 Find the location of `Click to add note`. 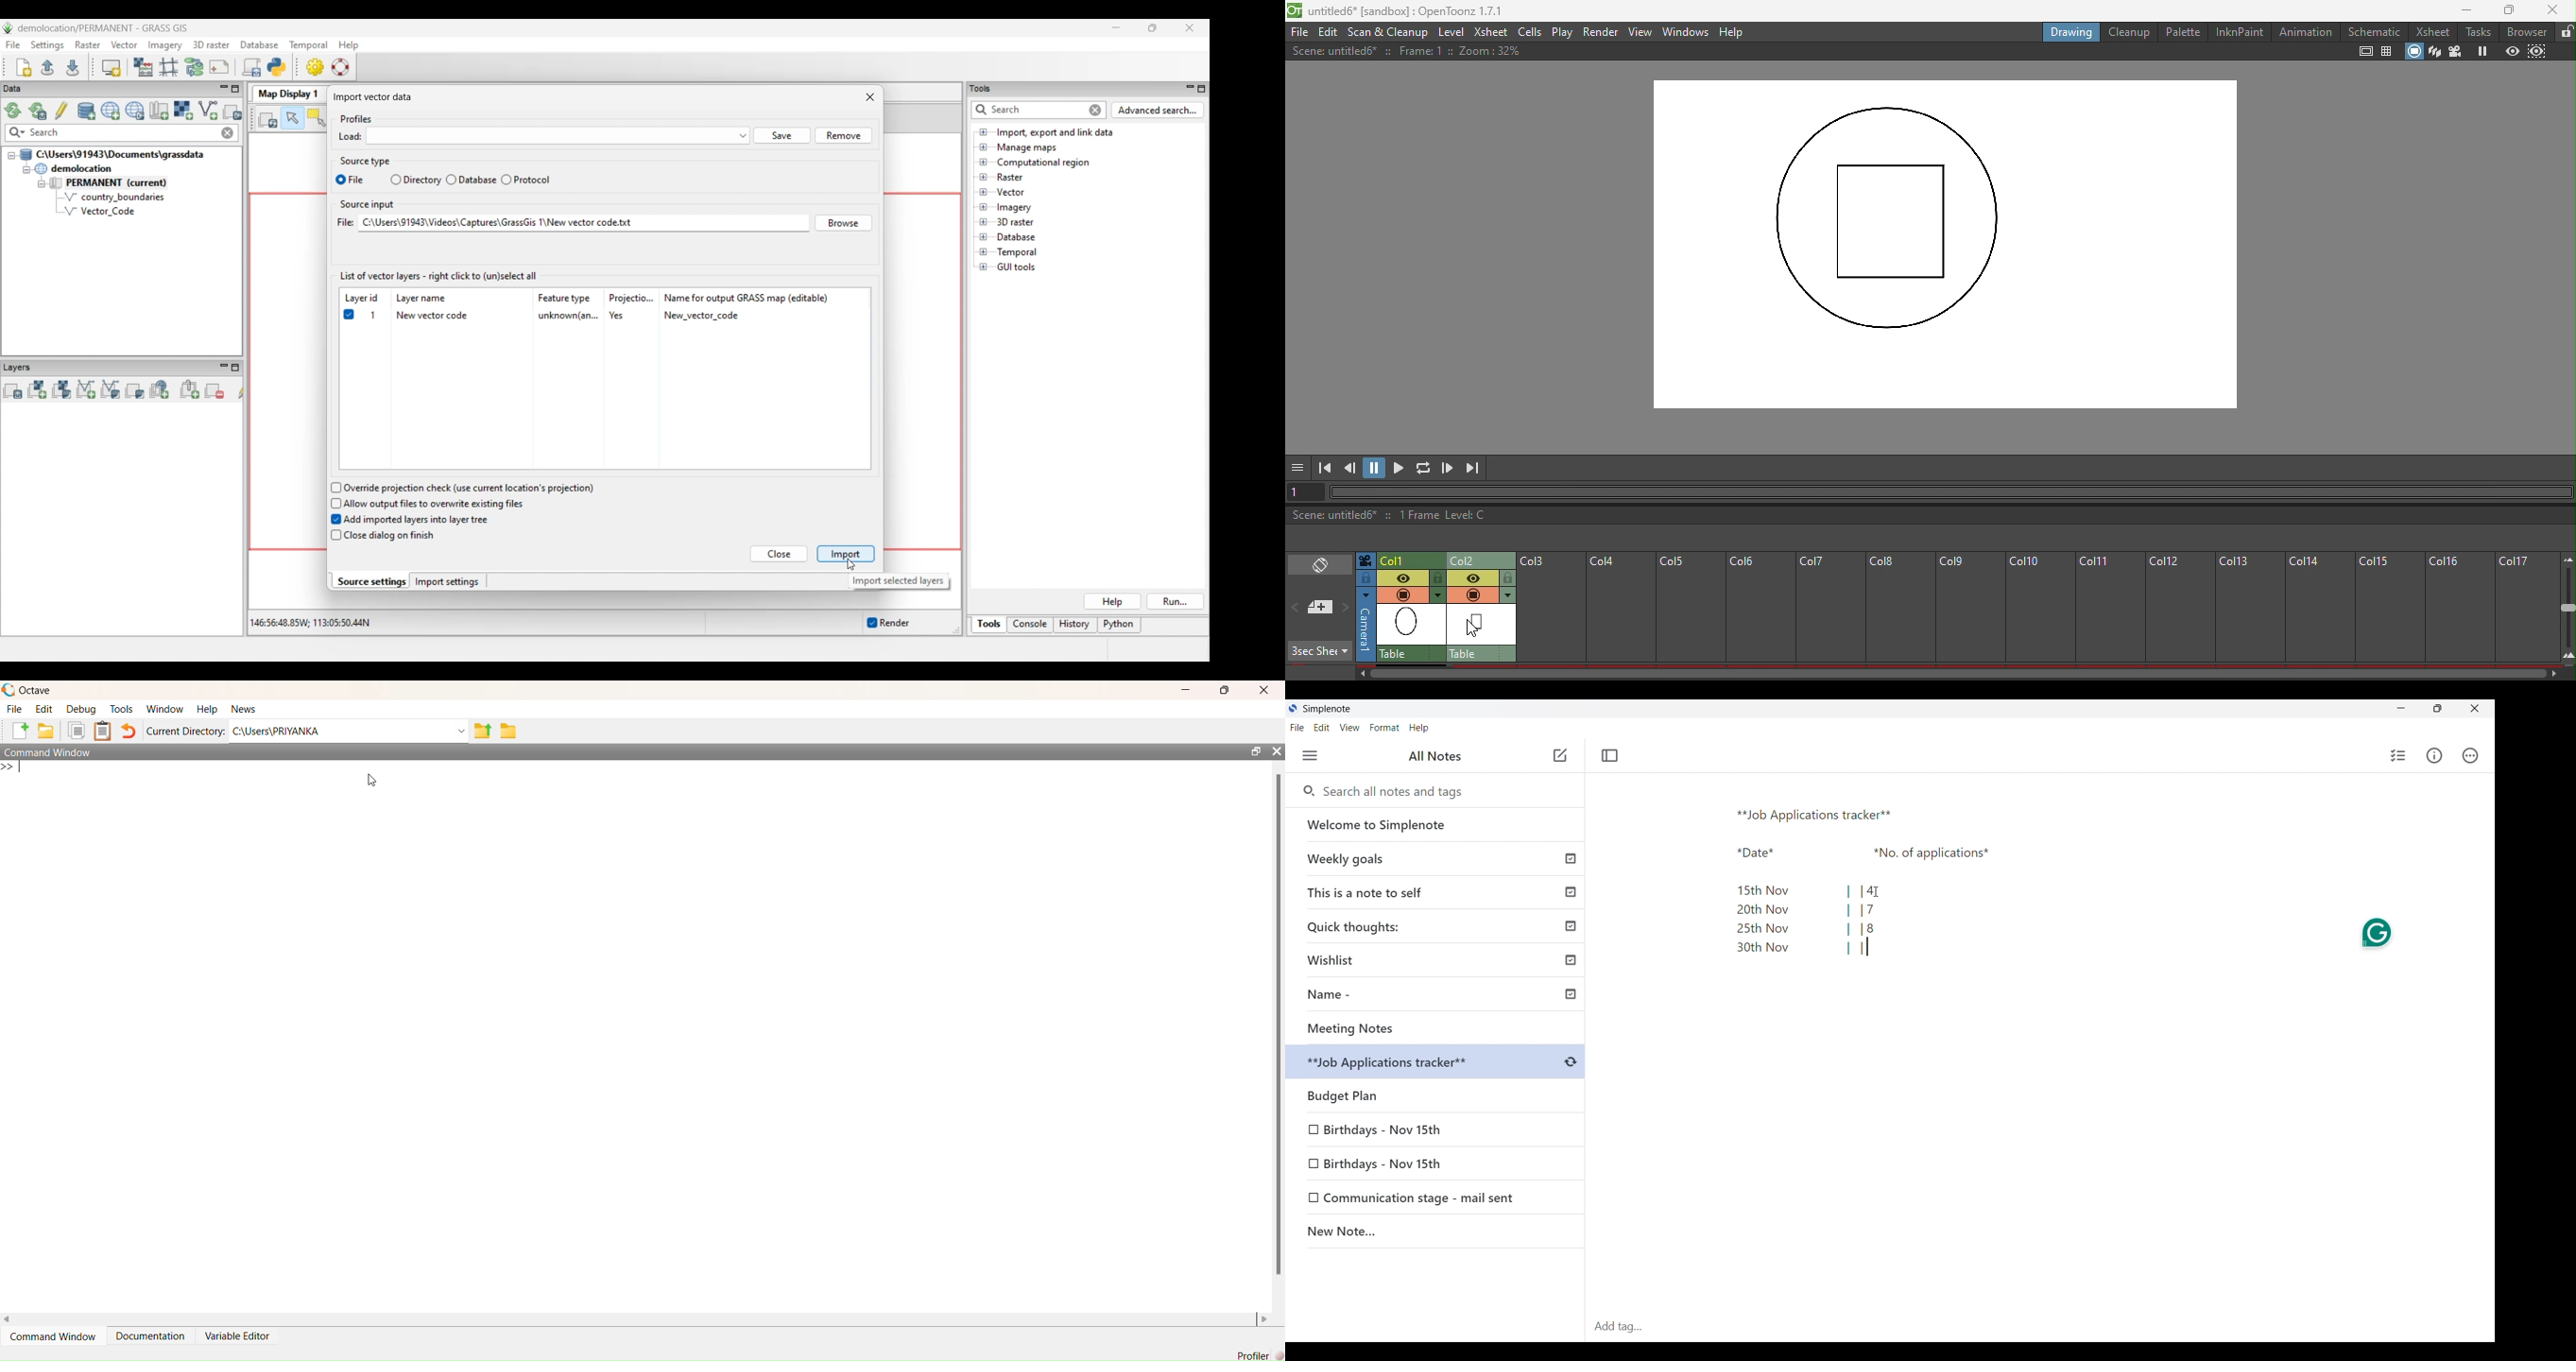

Click to add note is located at coordinates (1561, 755).